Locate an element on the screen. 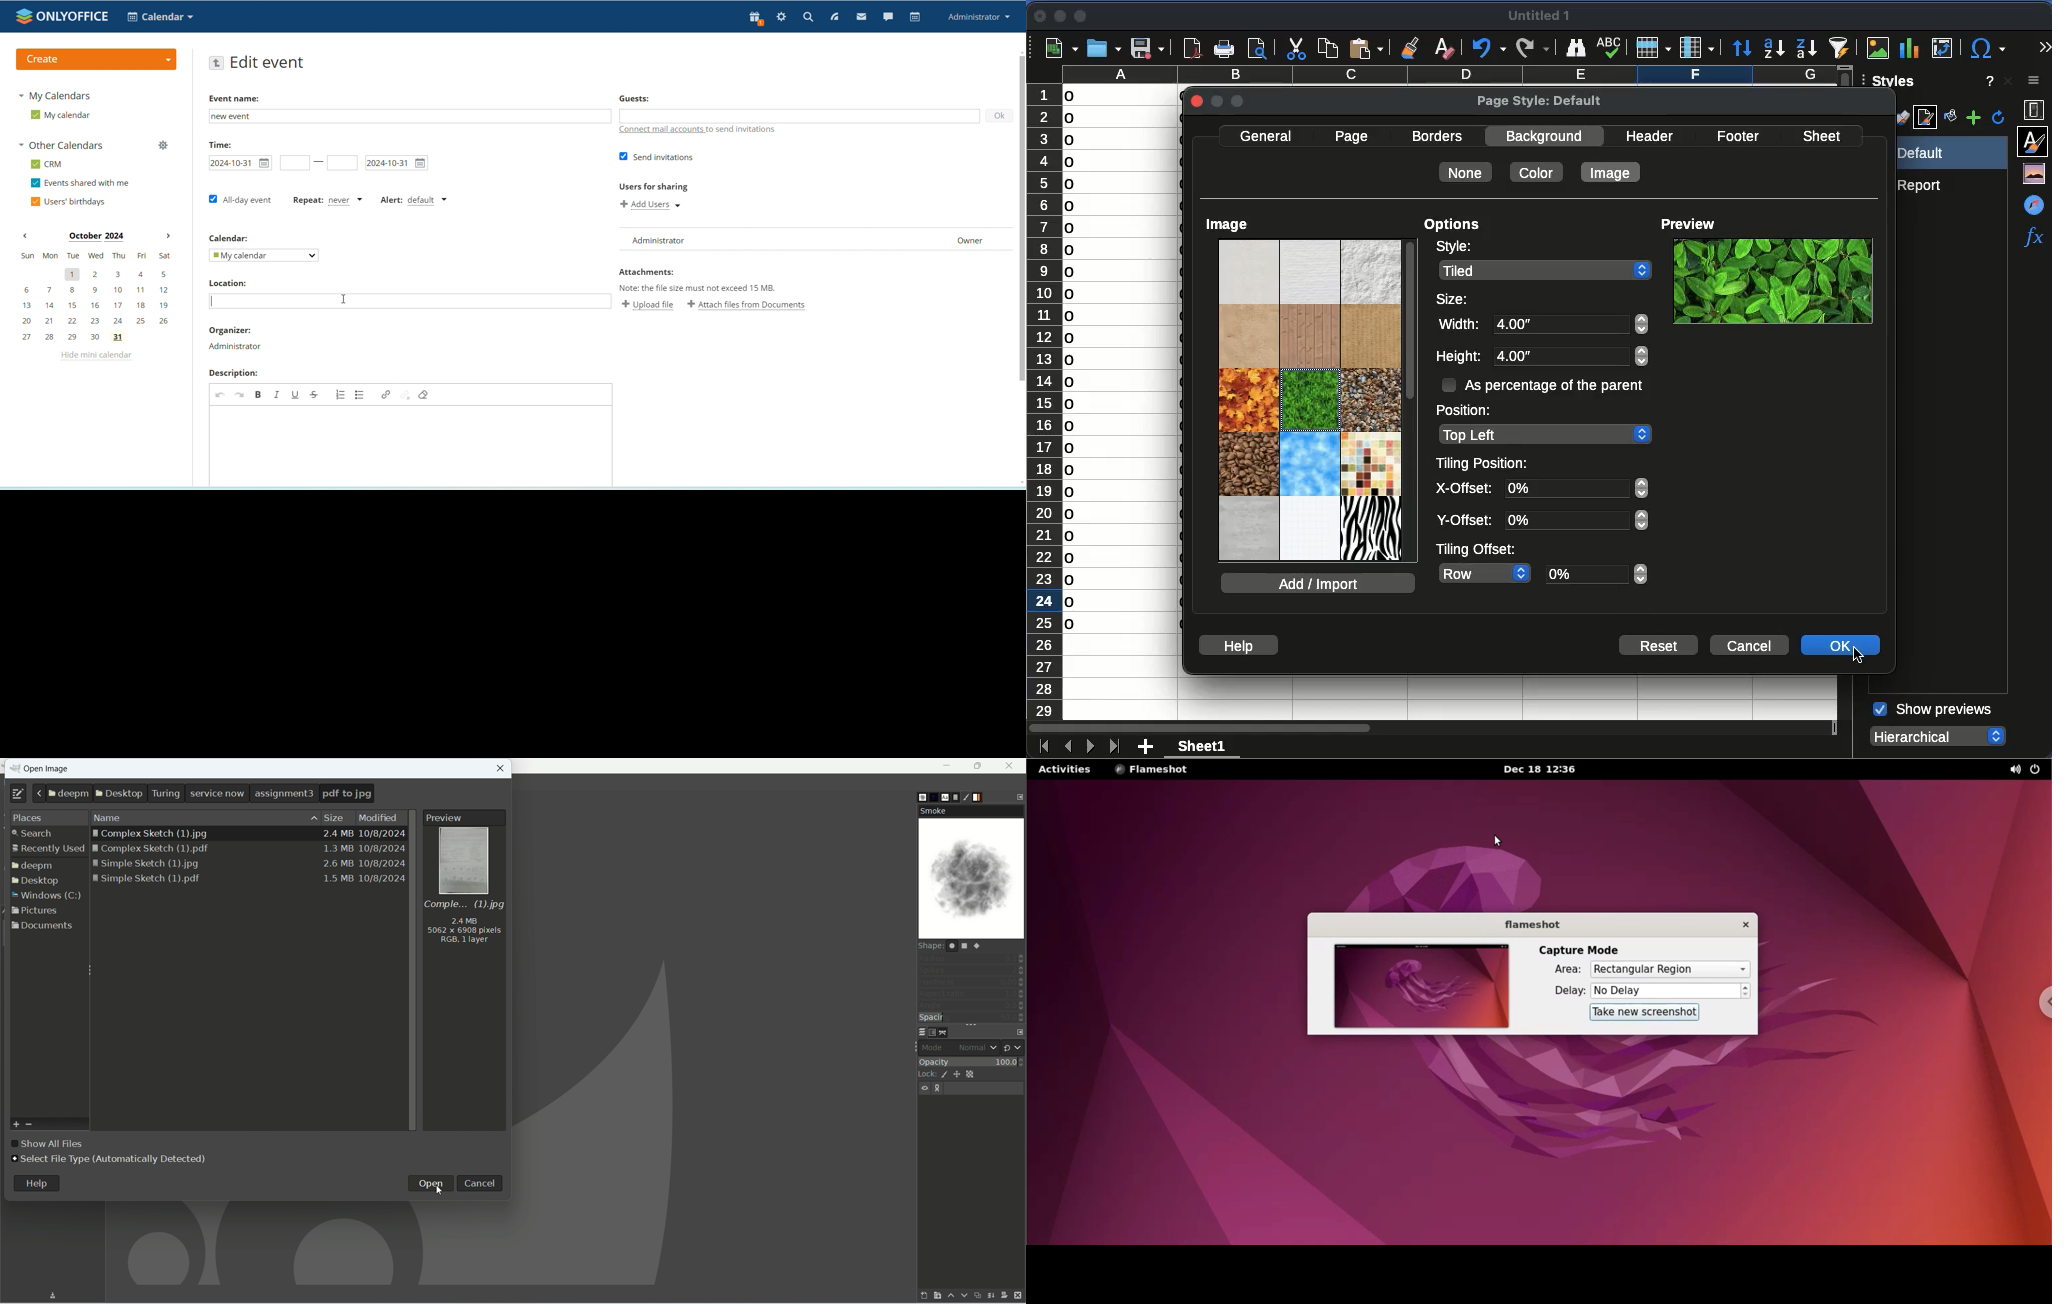 The width and height of the screenshot is (2072, 1316). preview is located at coordinates (465, 819).